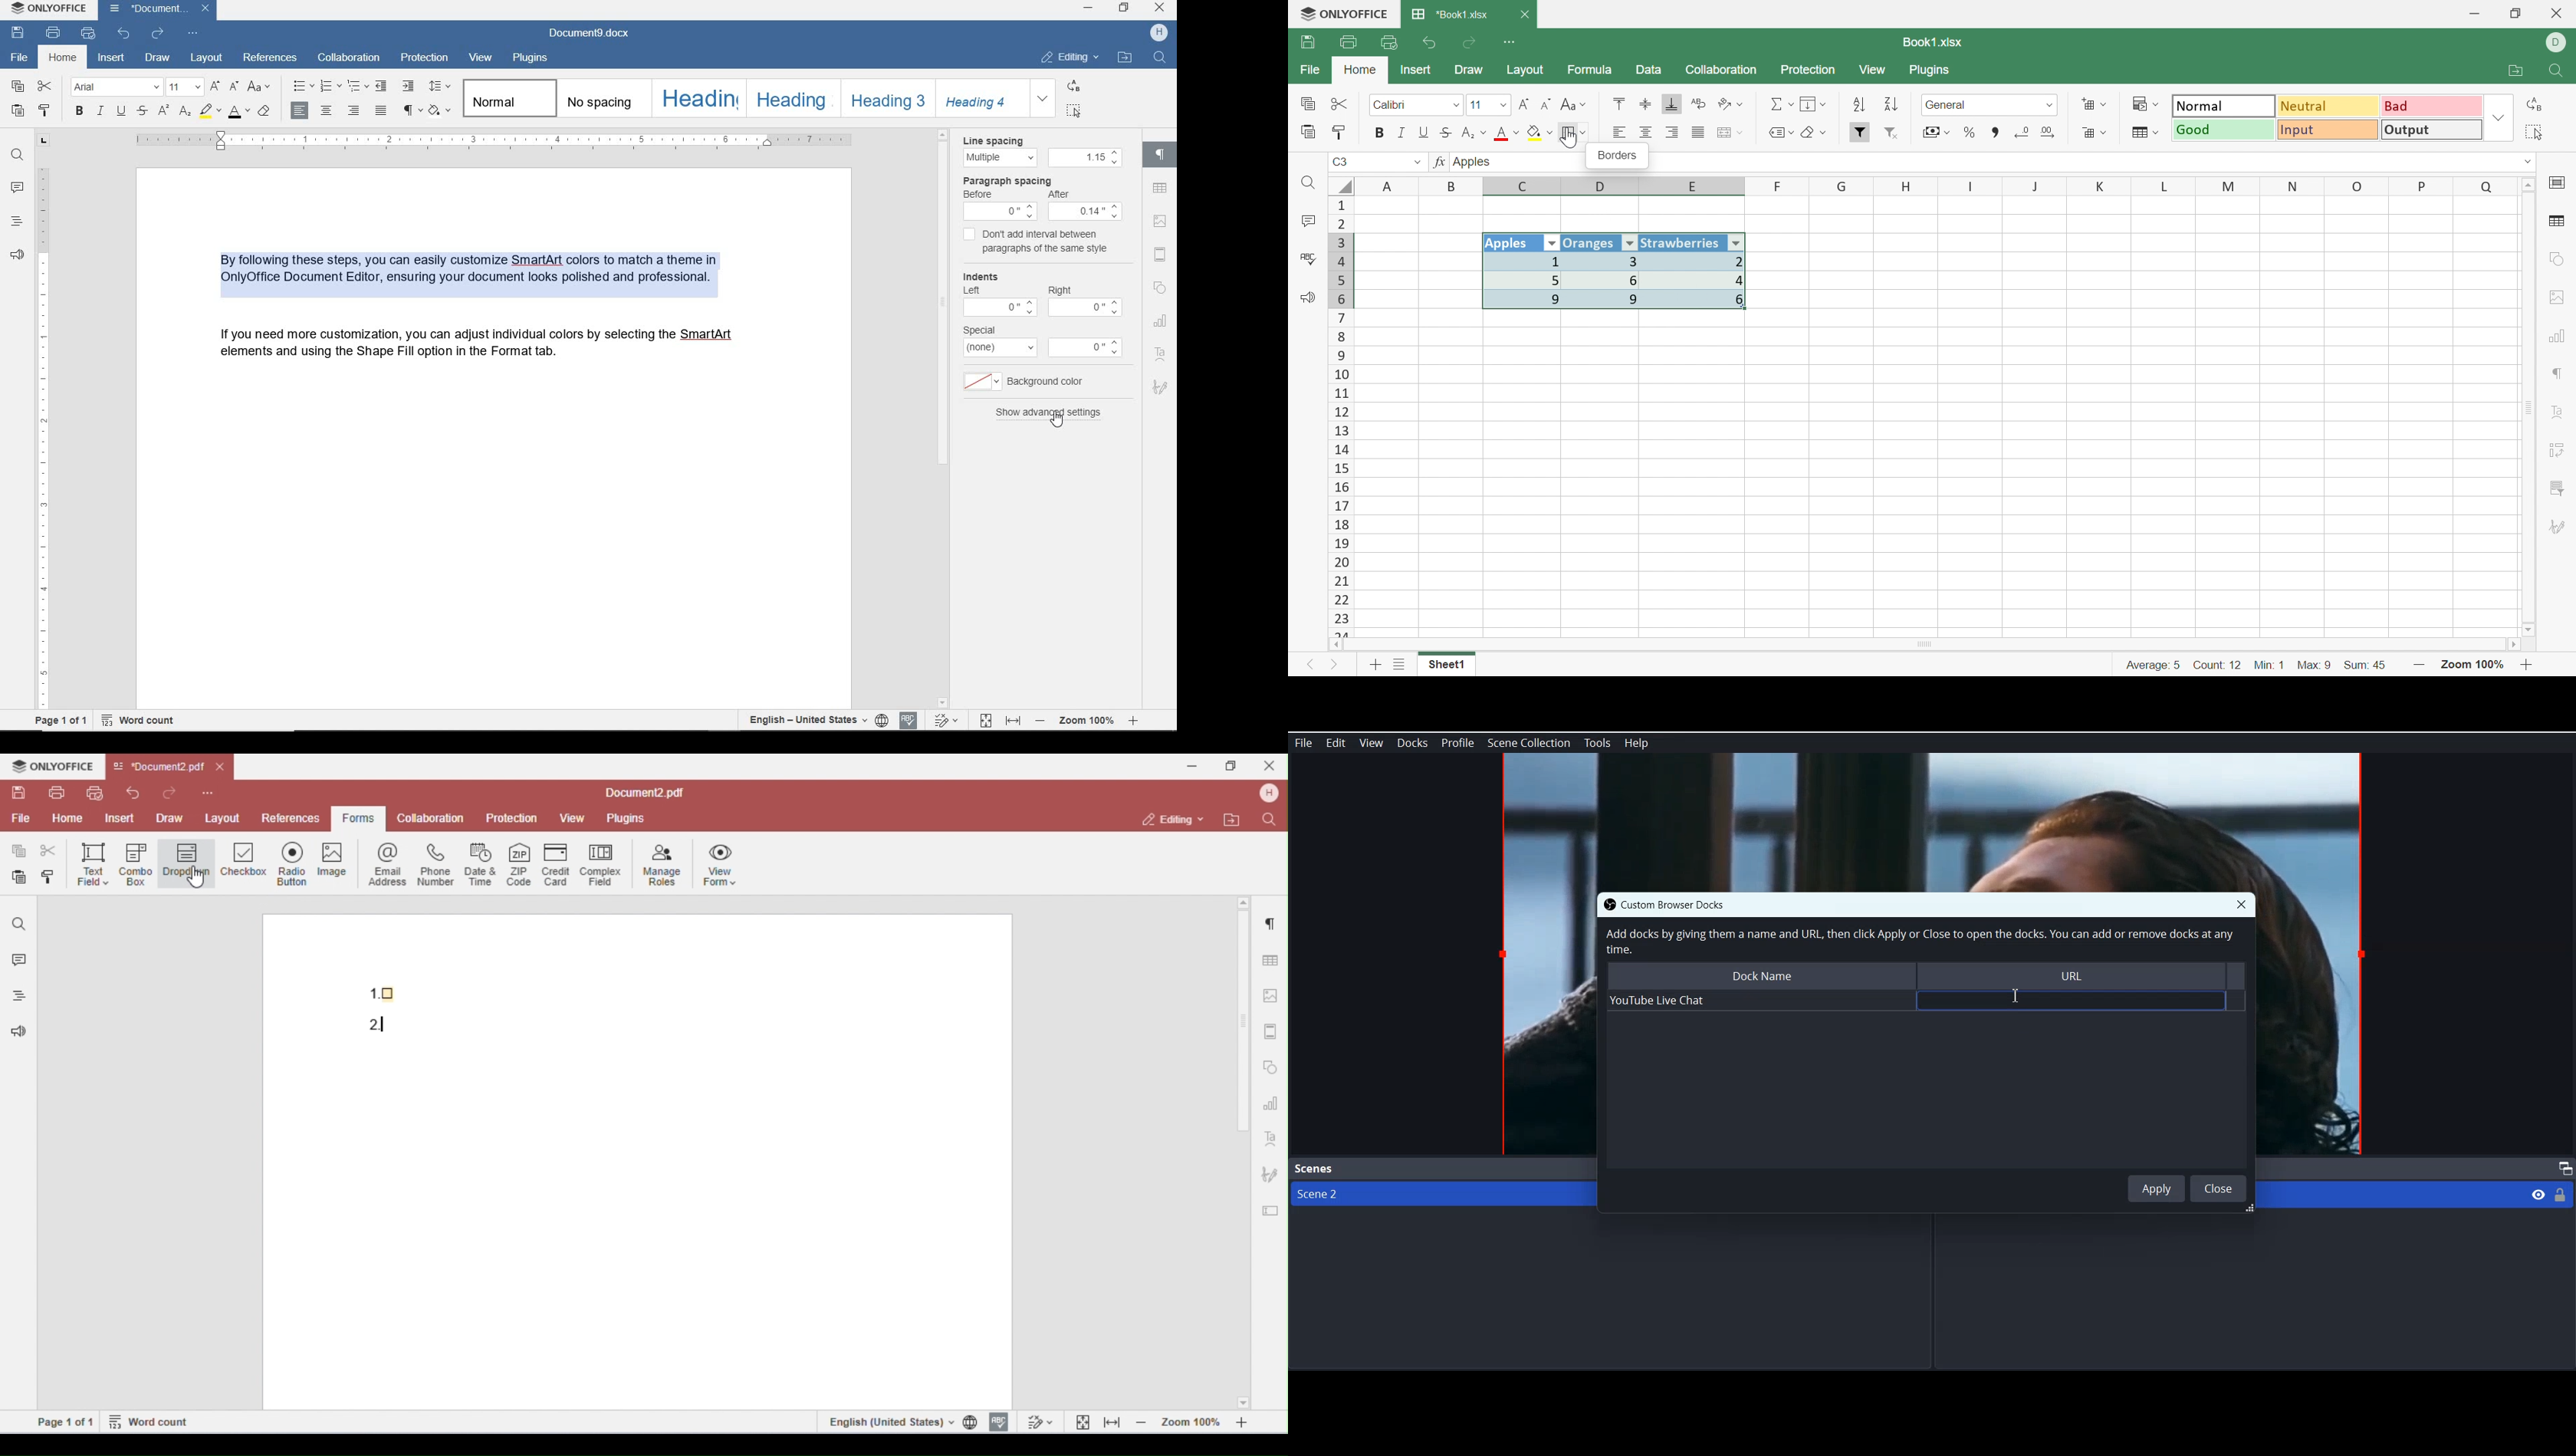  What do you see at coordinates (1733, 104) in the screenshot?
I see `Orientation` at bounding box center [1733, 104].